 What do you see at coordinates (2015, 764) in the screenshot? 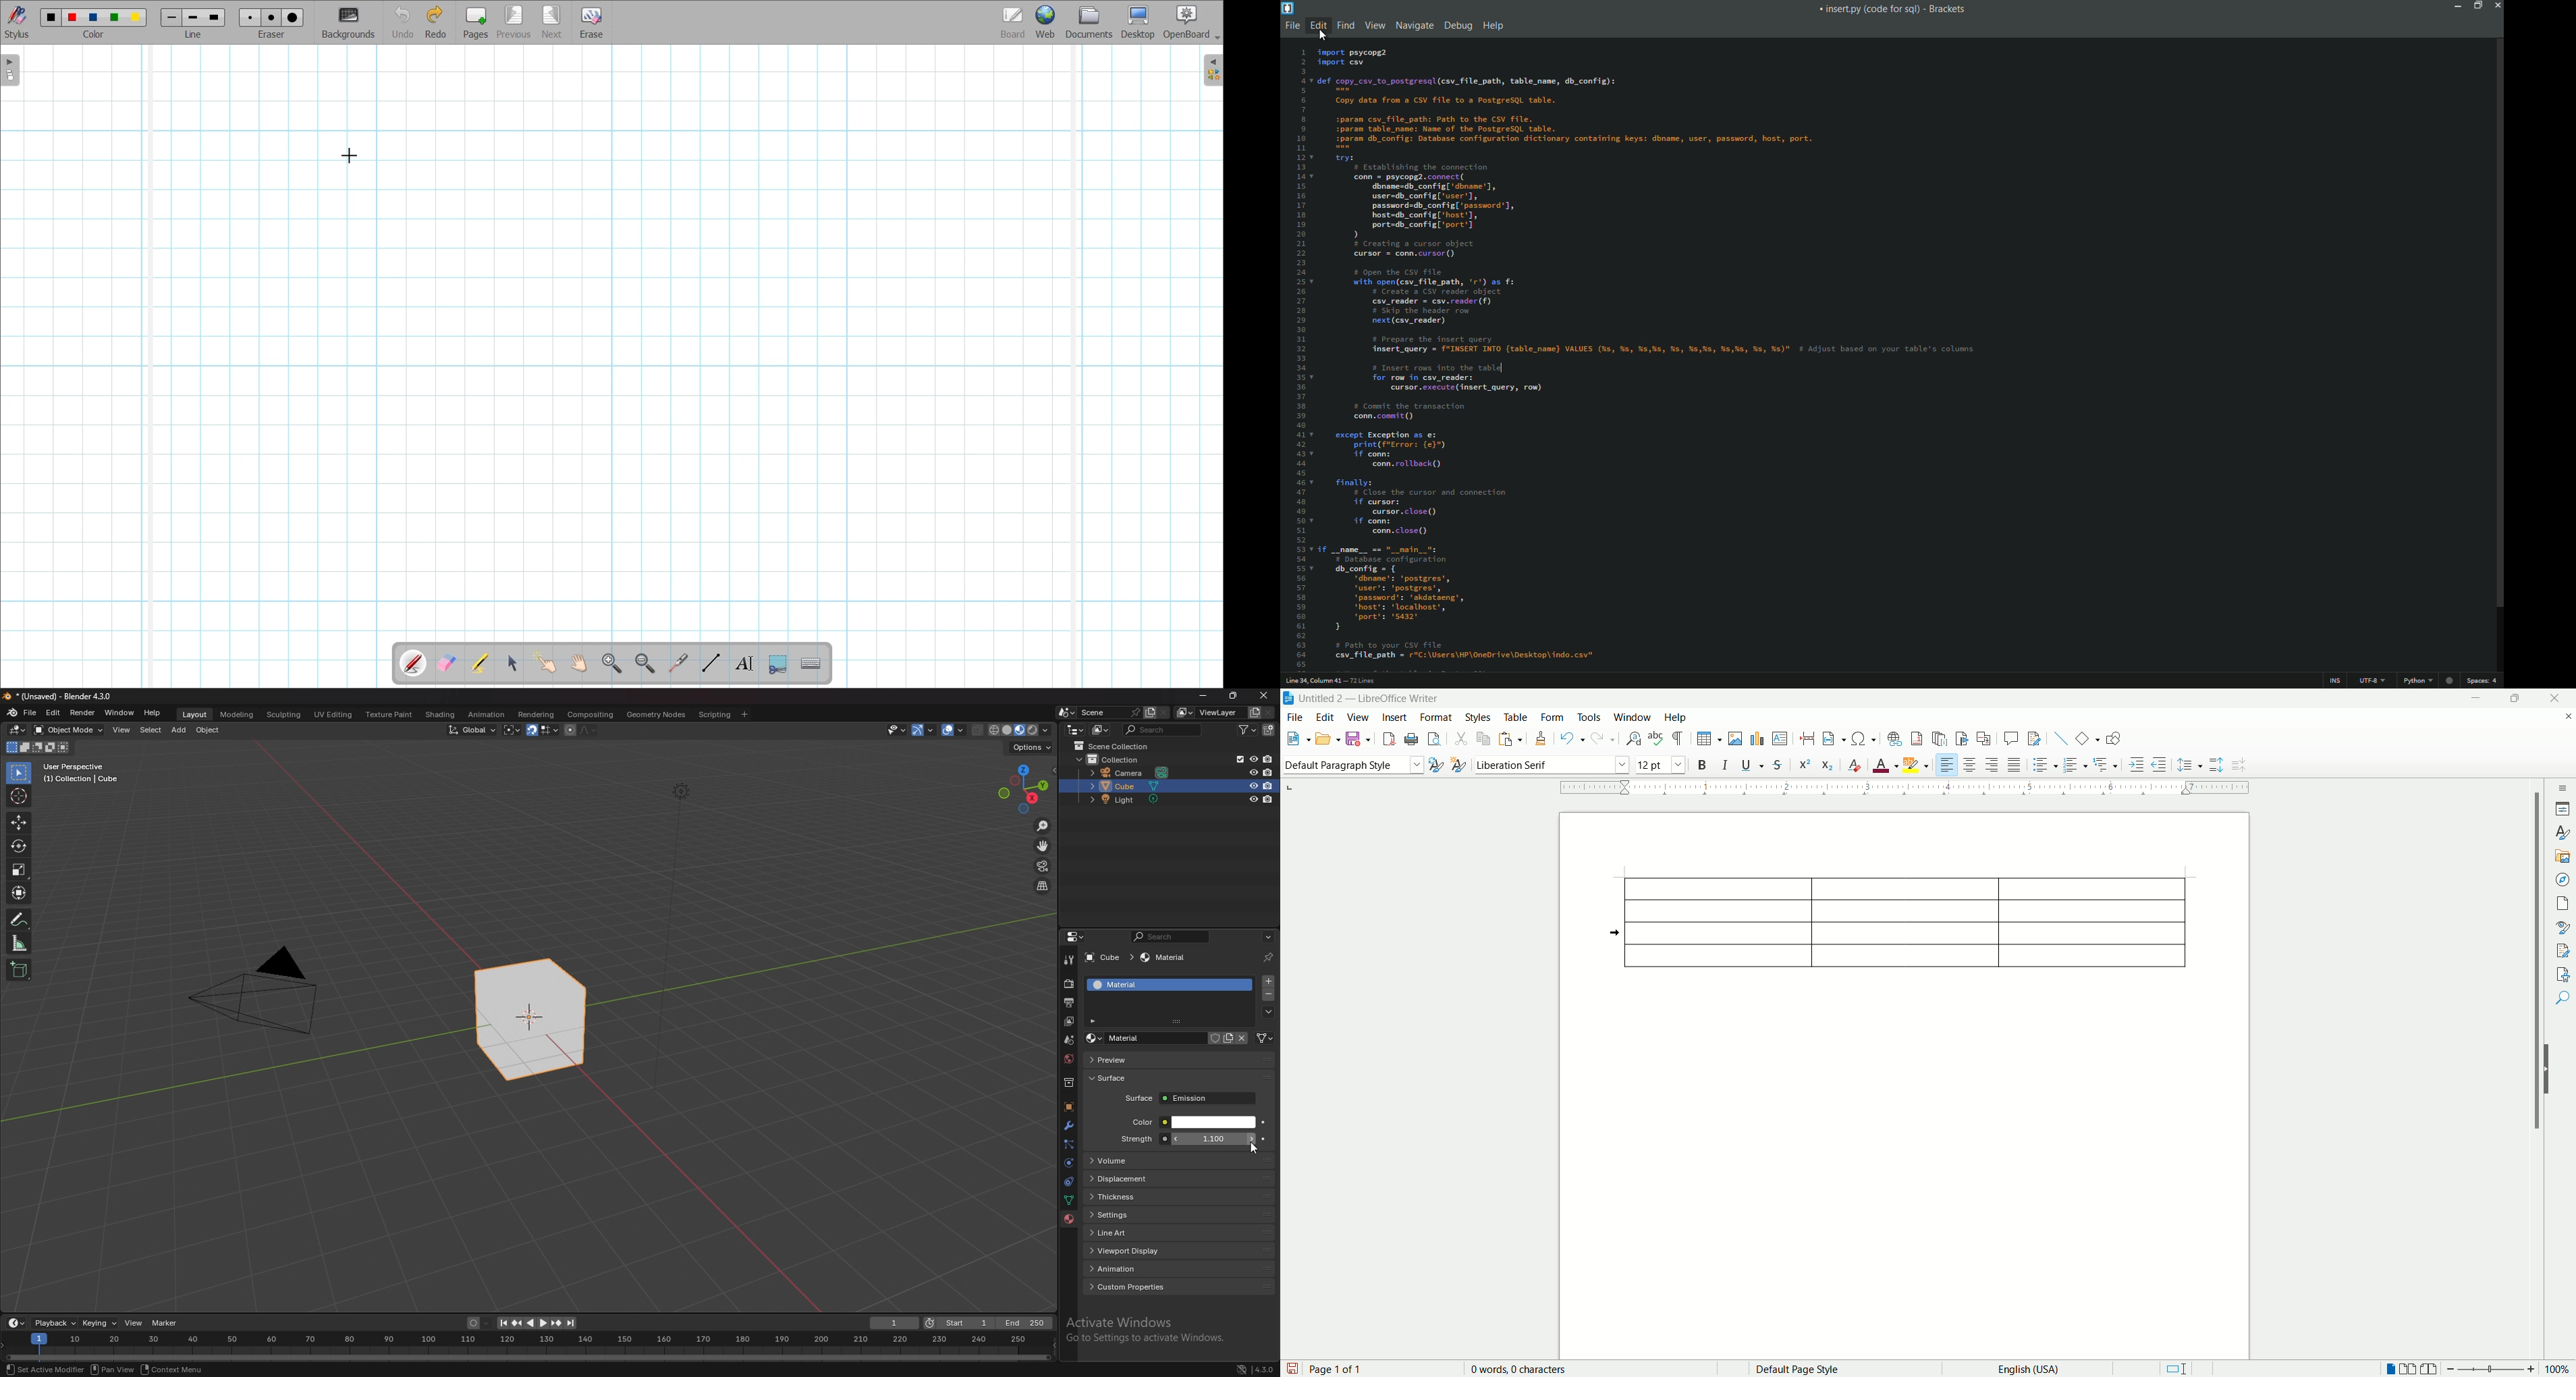
I see `justified` at bounding box center [2015, 764].